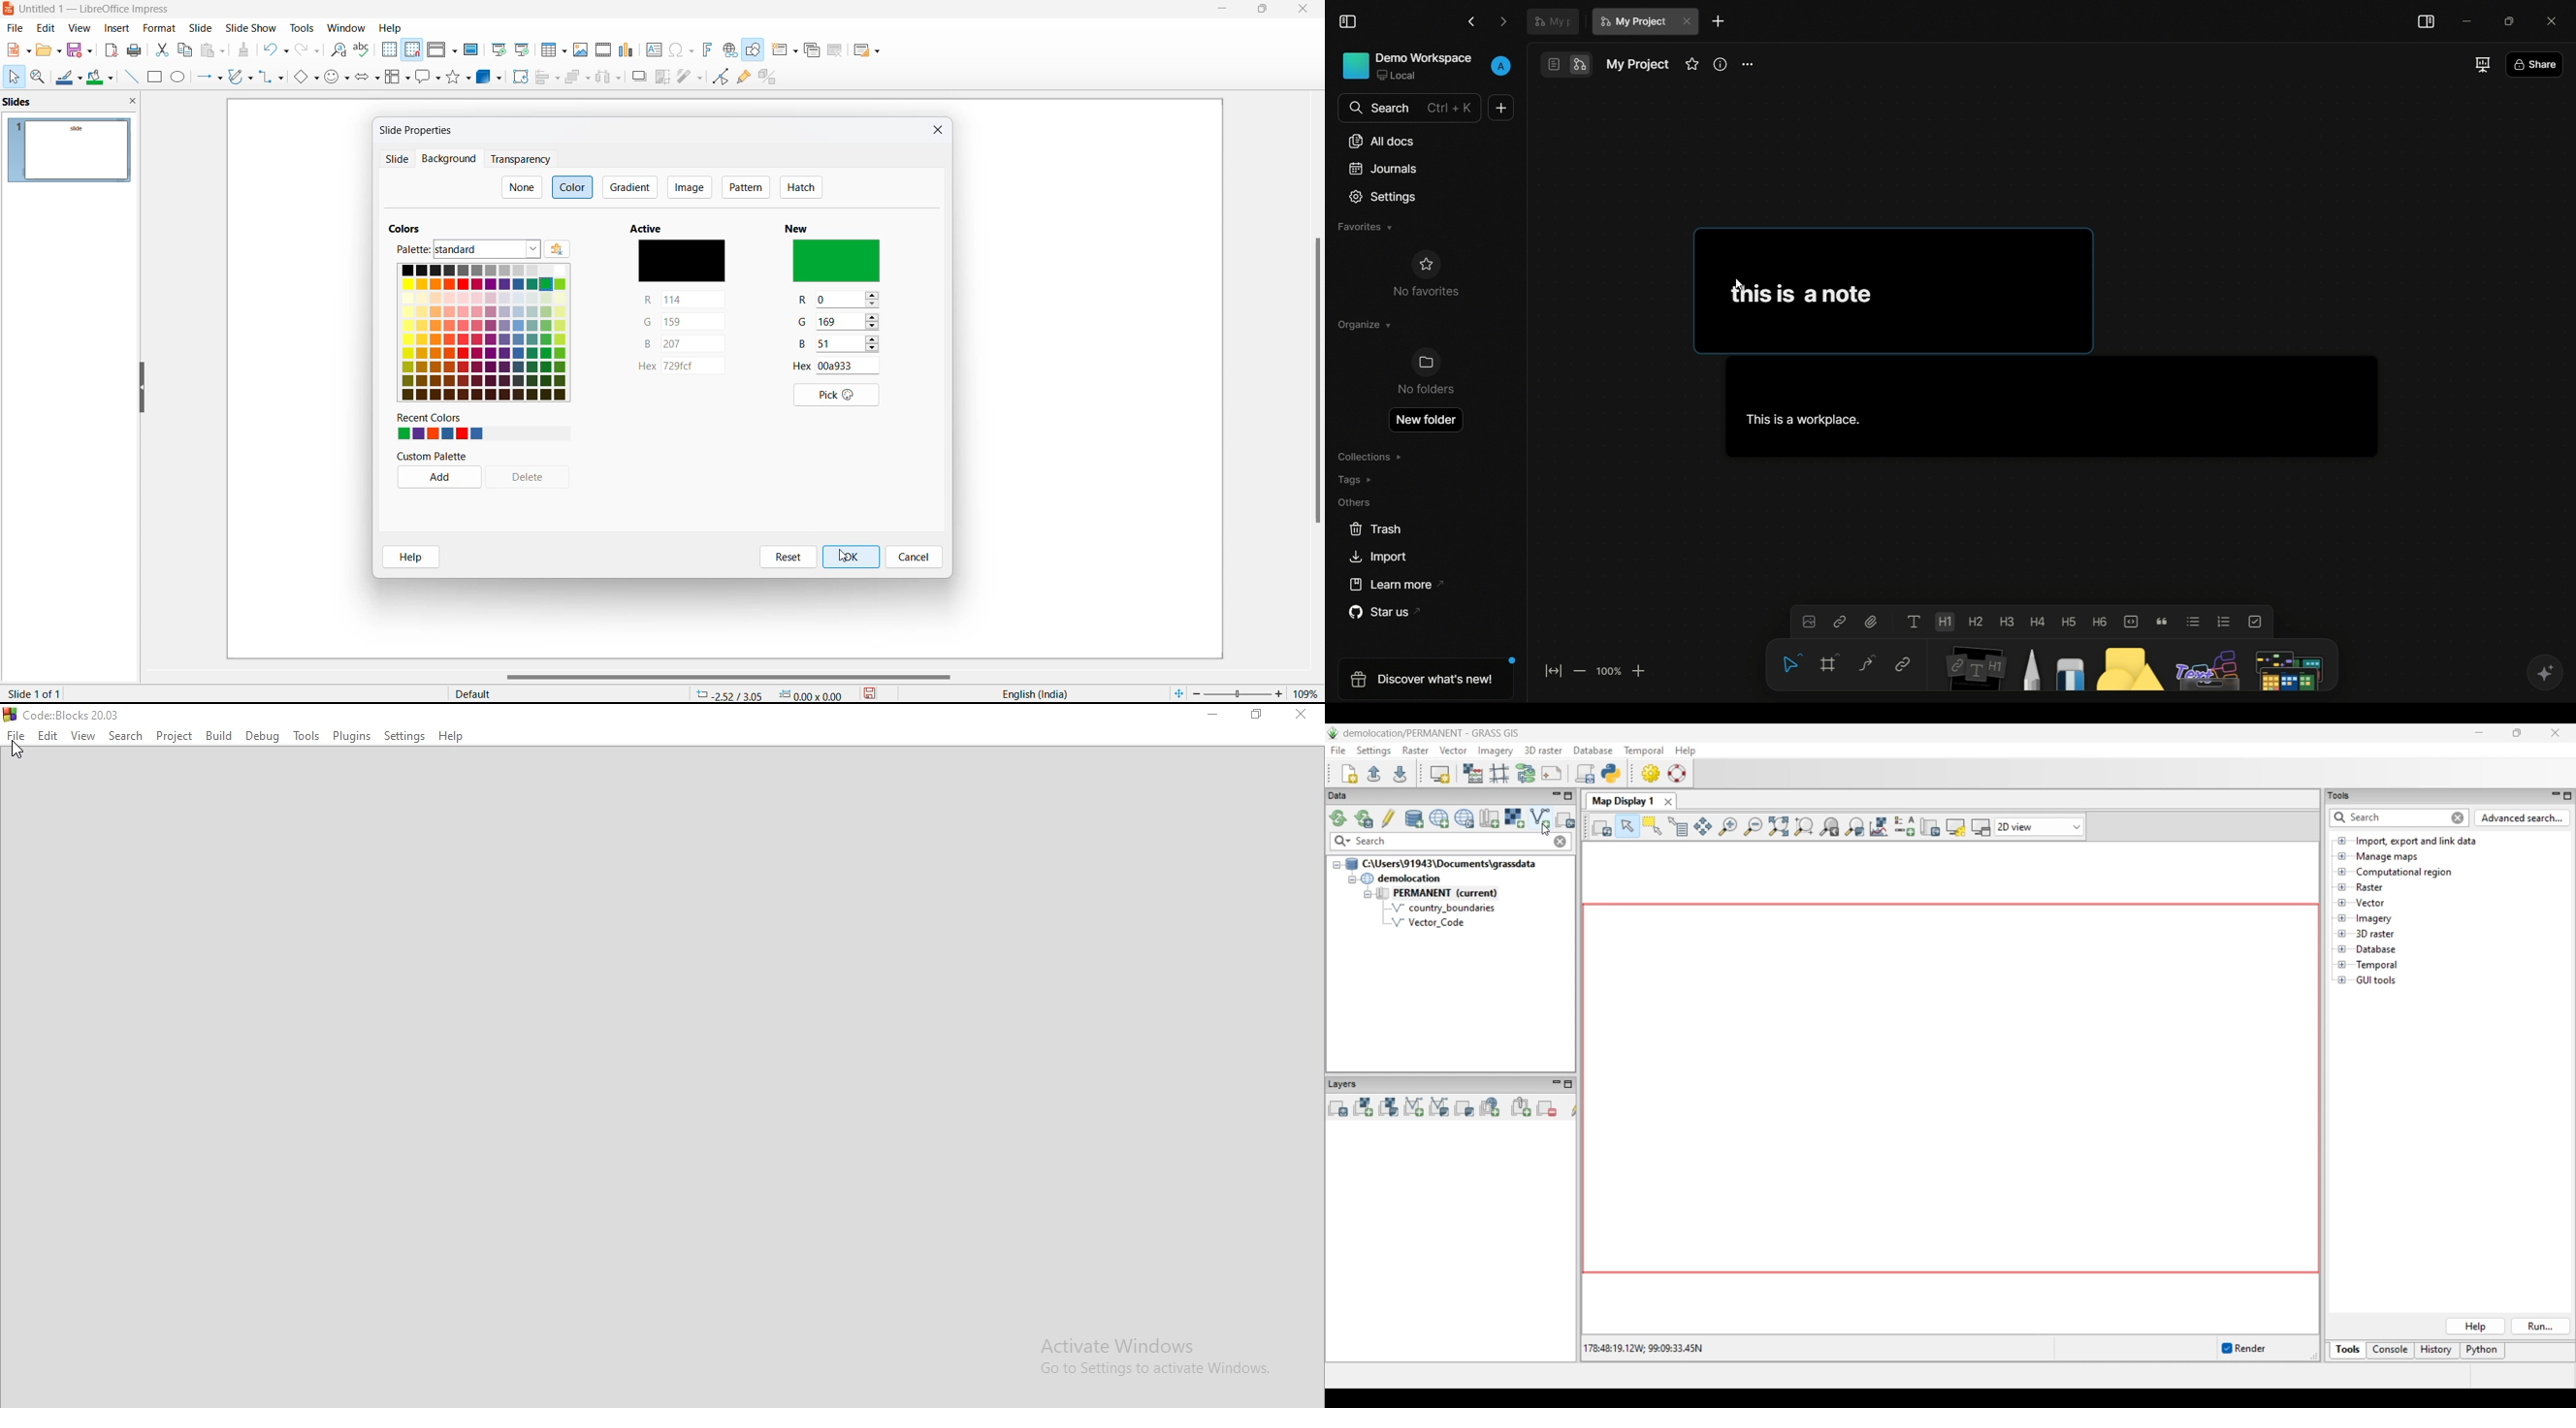  Describe the element at coordinates (519, 77) in the screenshot. I see `rotate` at that location.